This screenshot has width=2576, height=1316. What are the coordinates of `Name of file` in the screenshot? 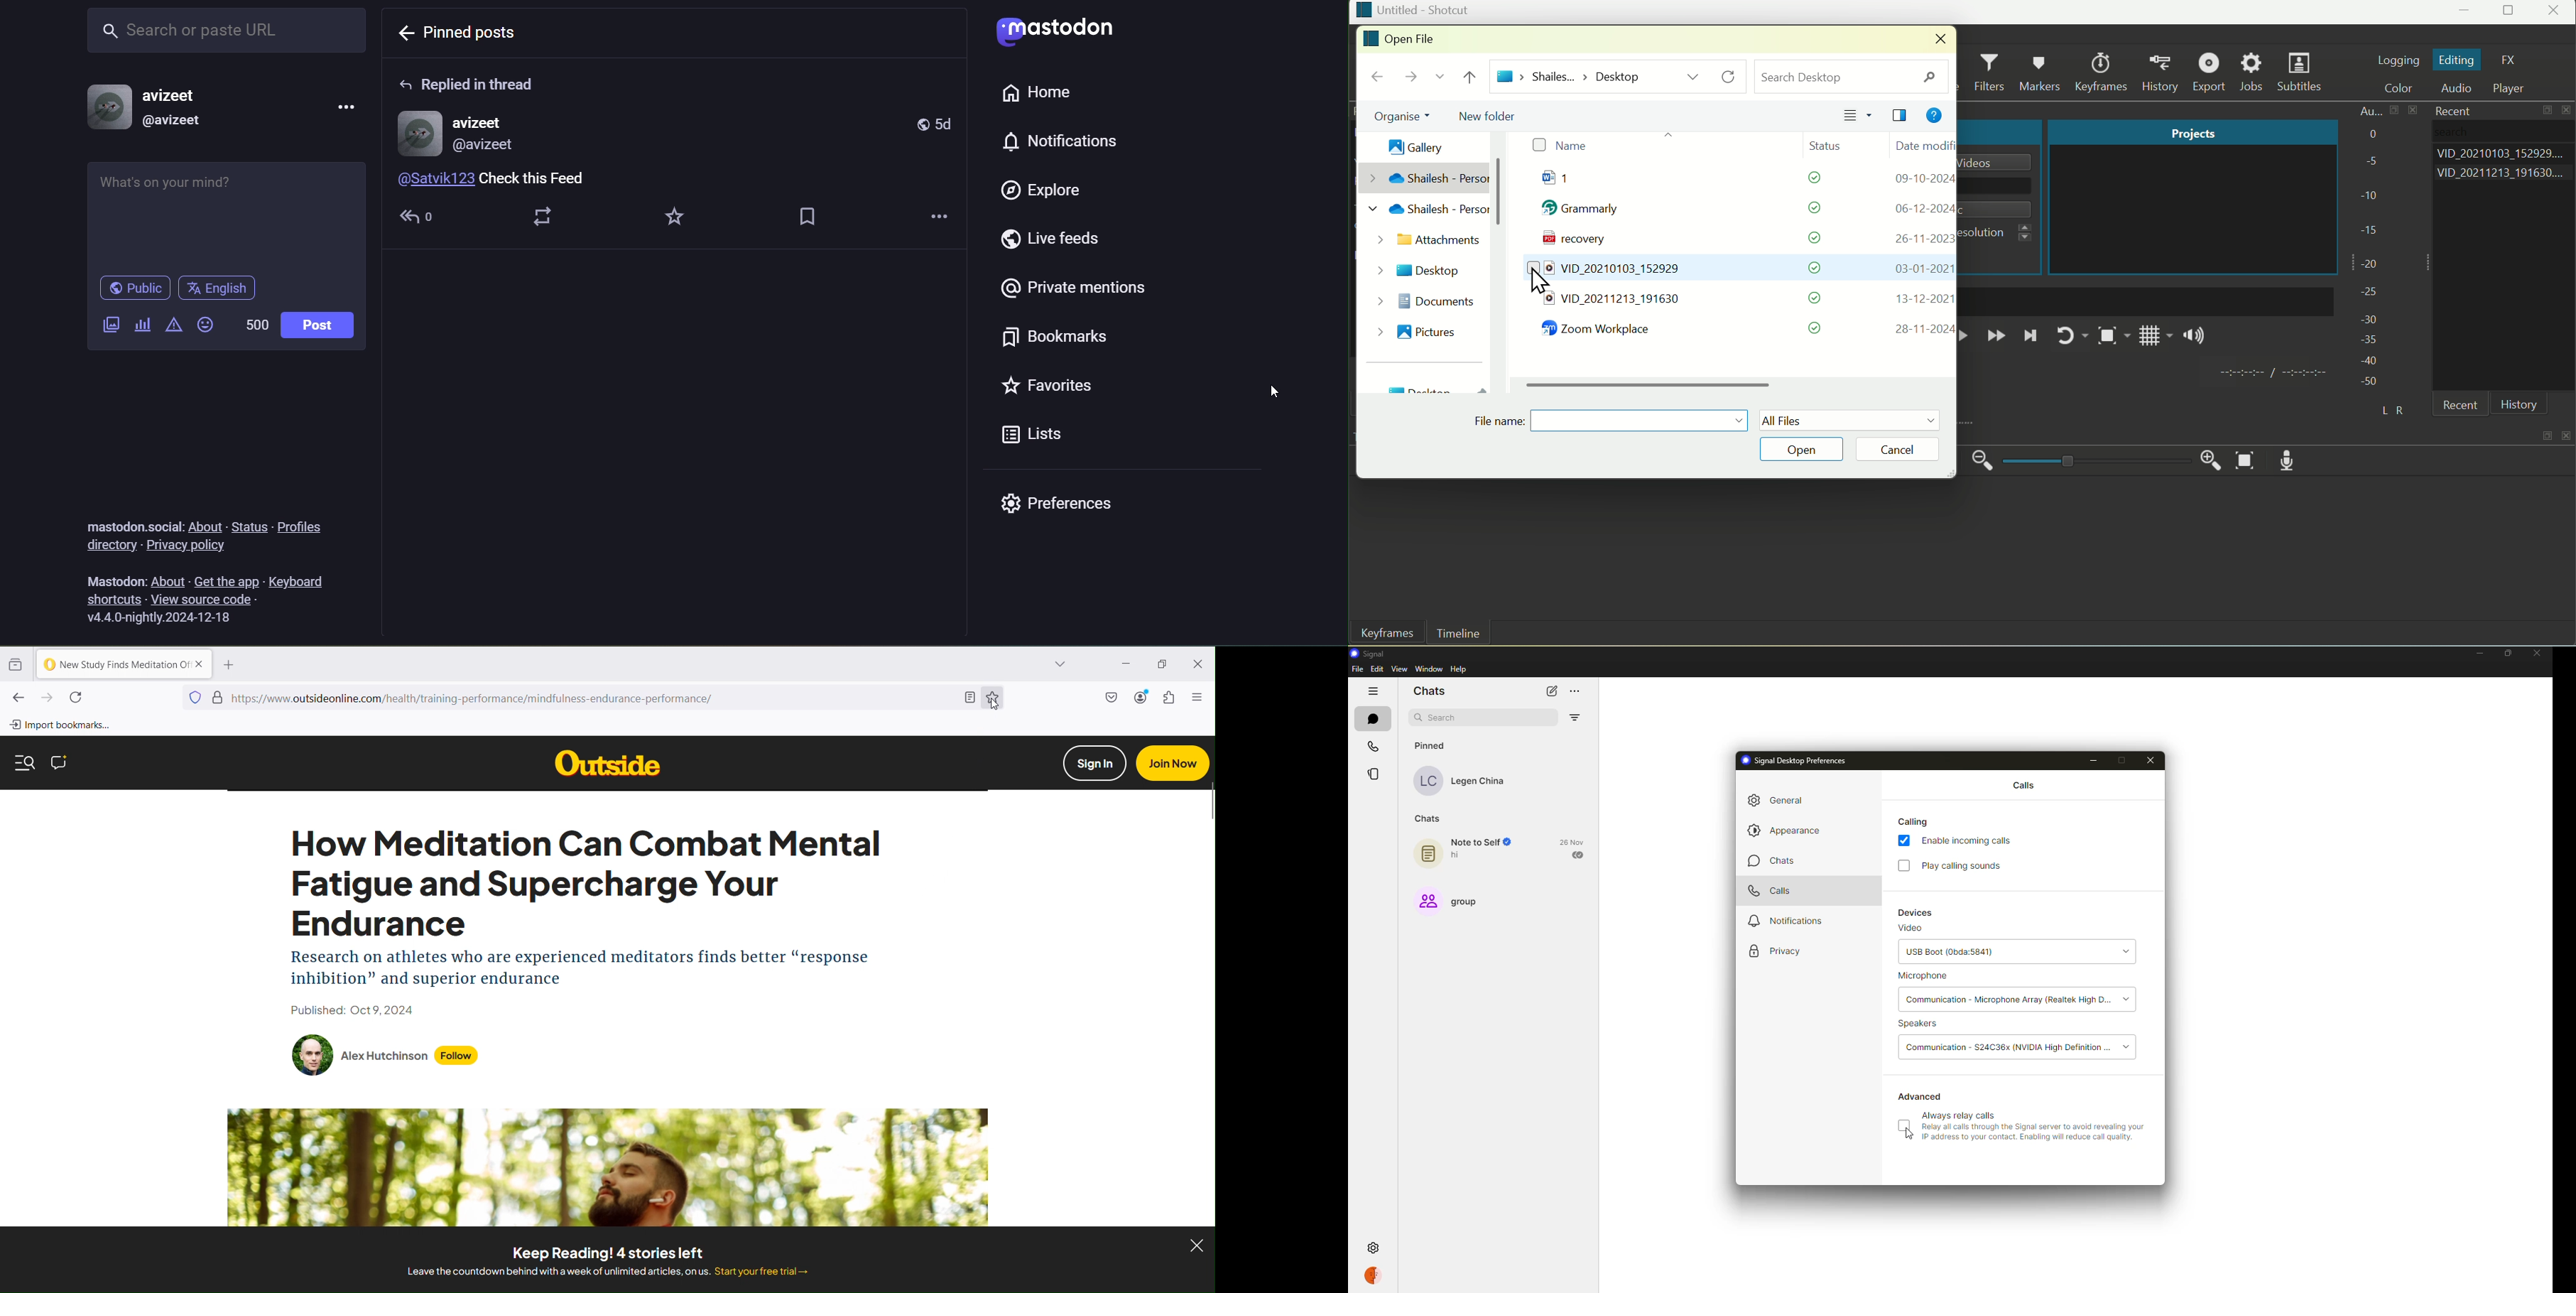 It's located at (2000, 162).